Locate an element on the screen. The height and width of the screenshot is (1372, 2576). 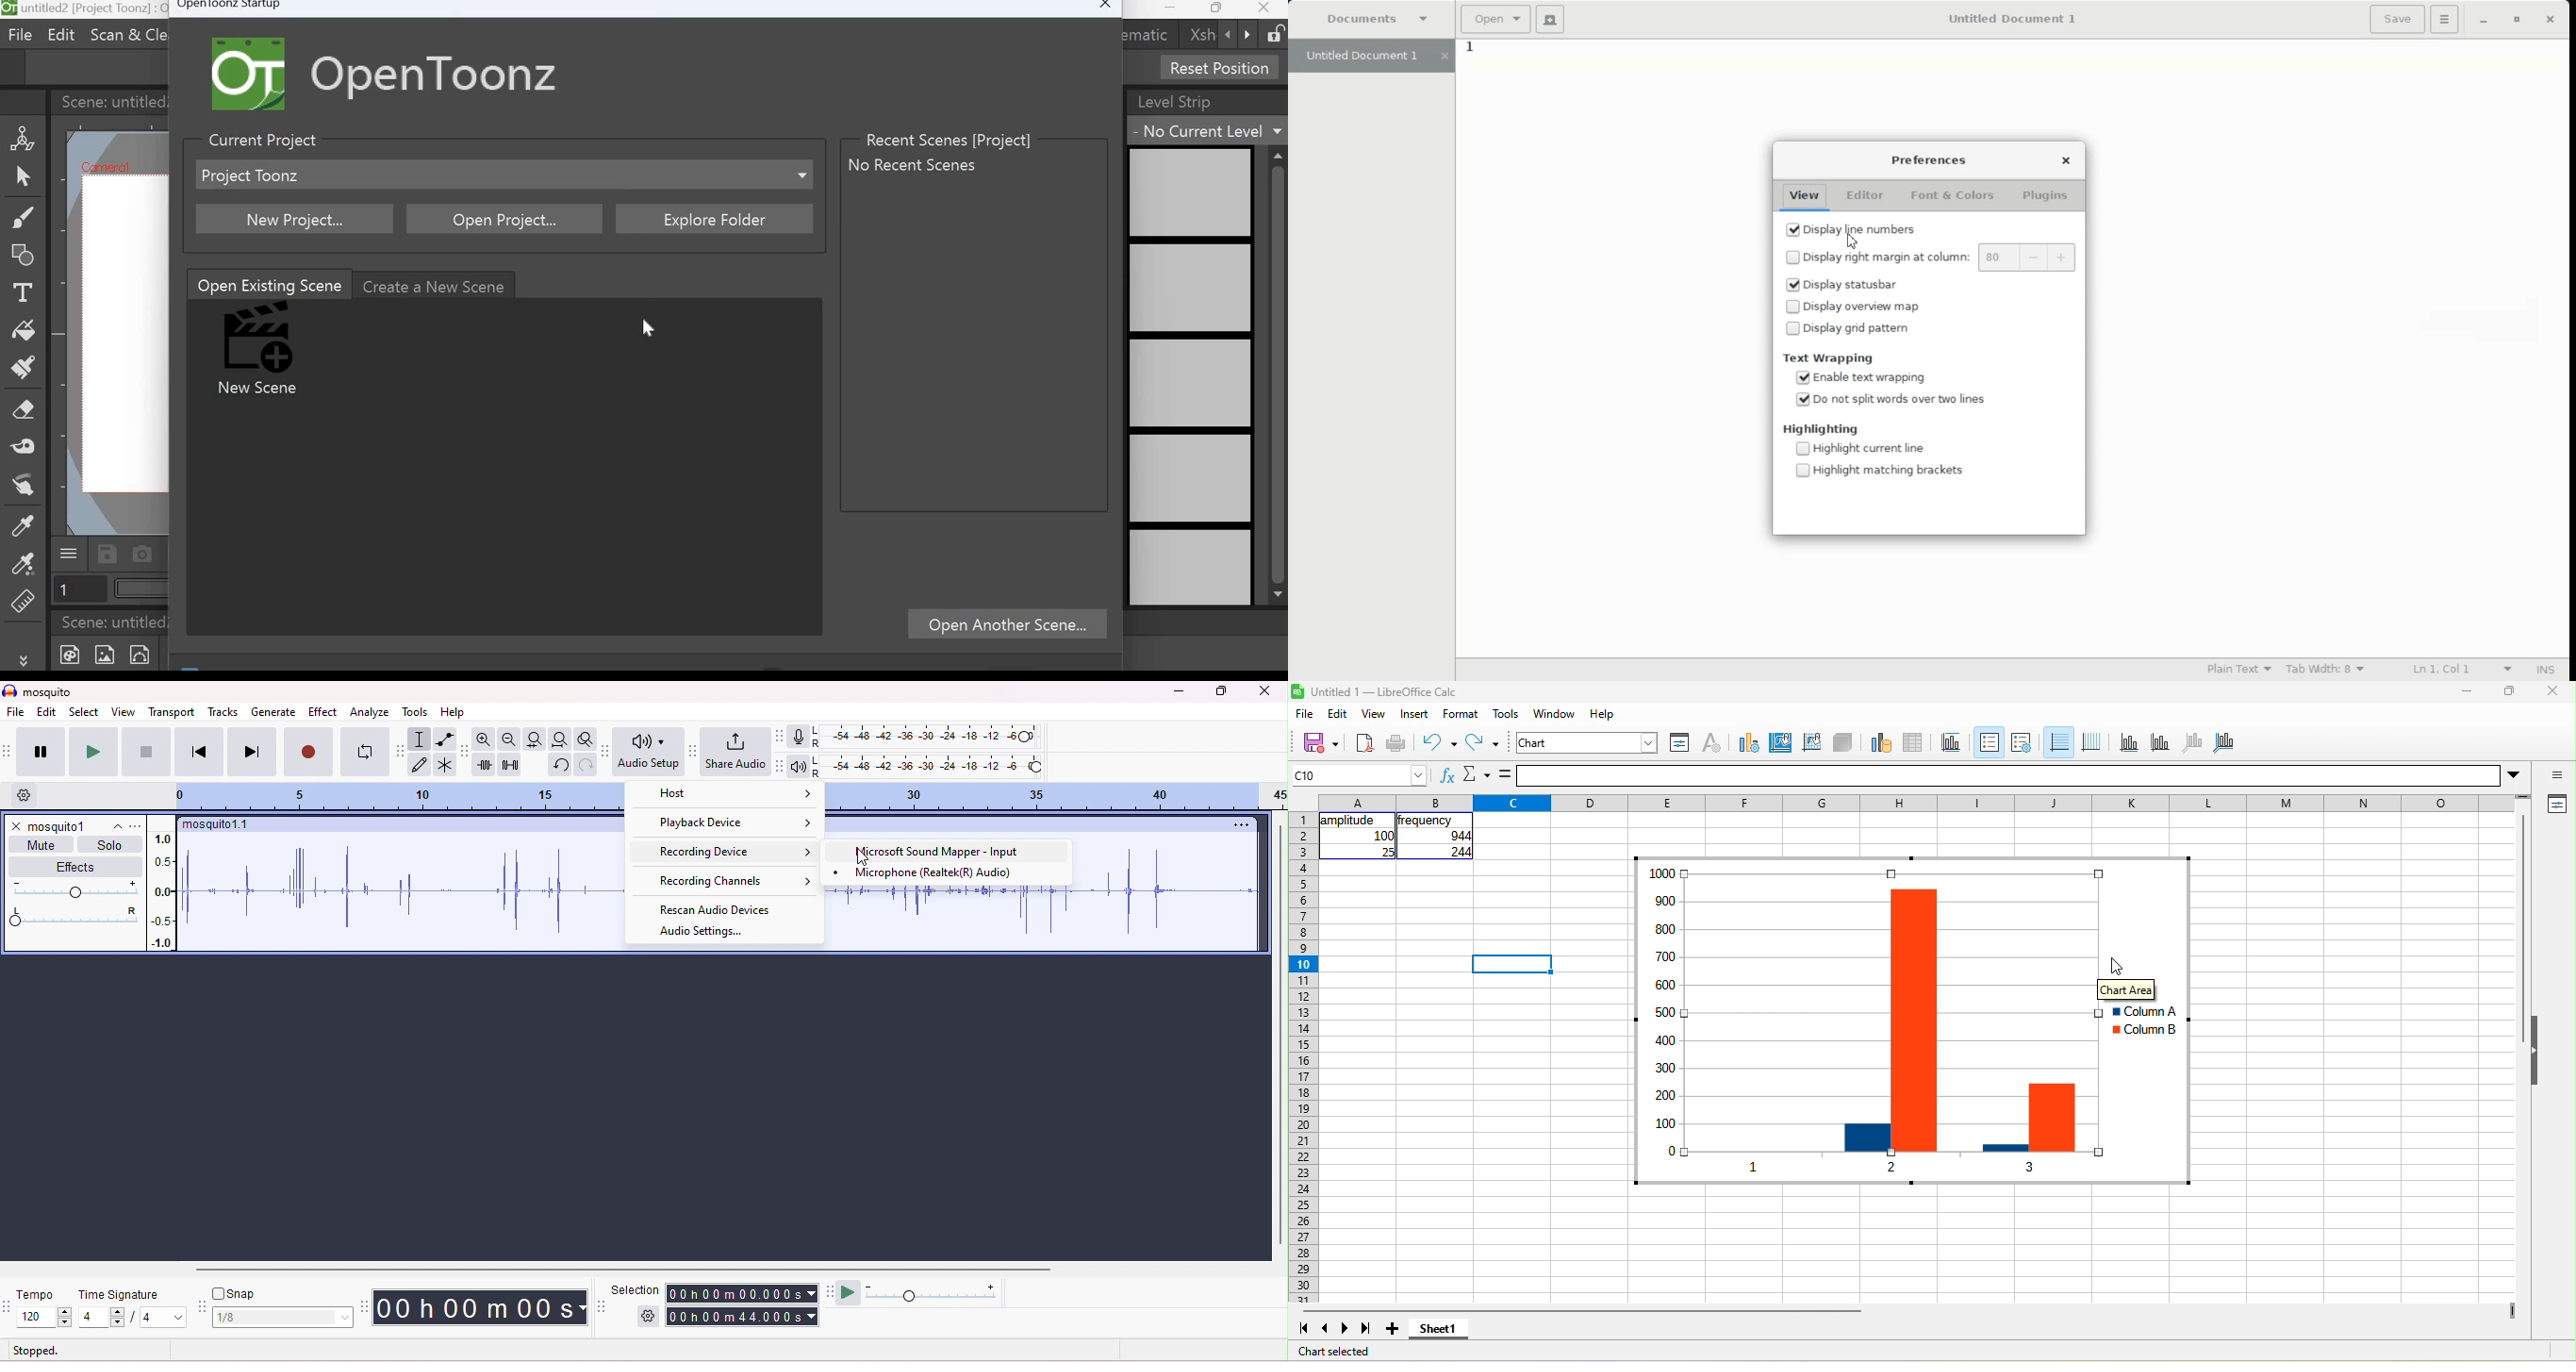
print is located at coordinates (1396, 744).